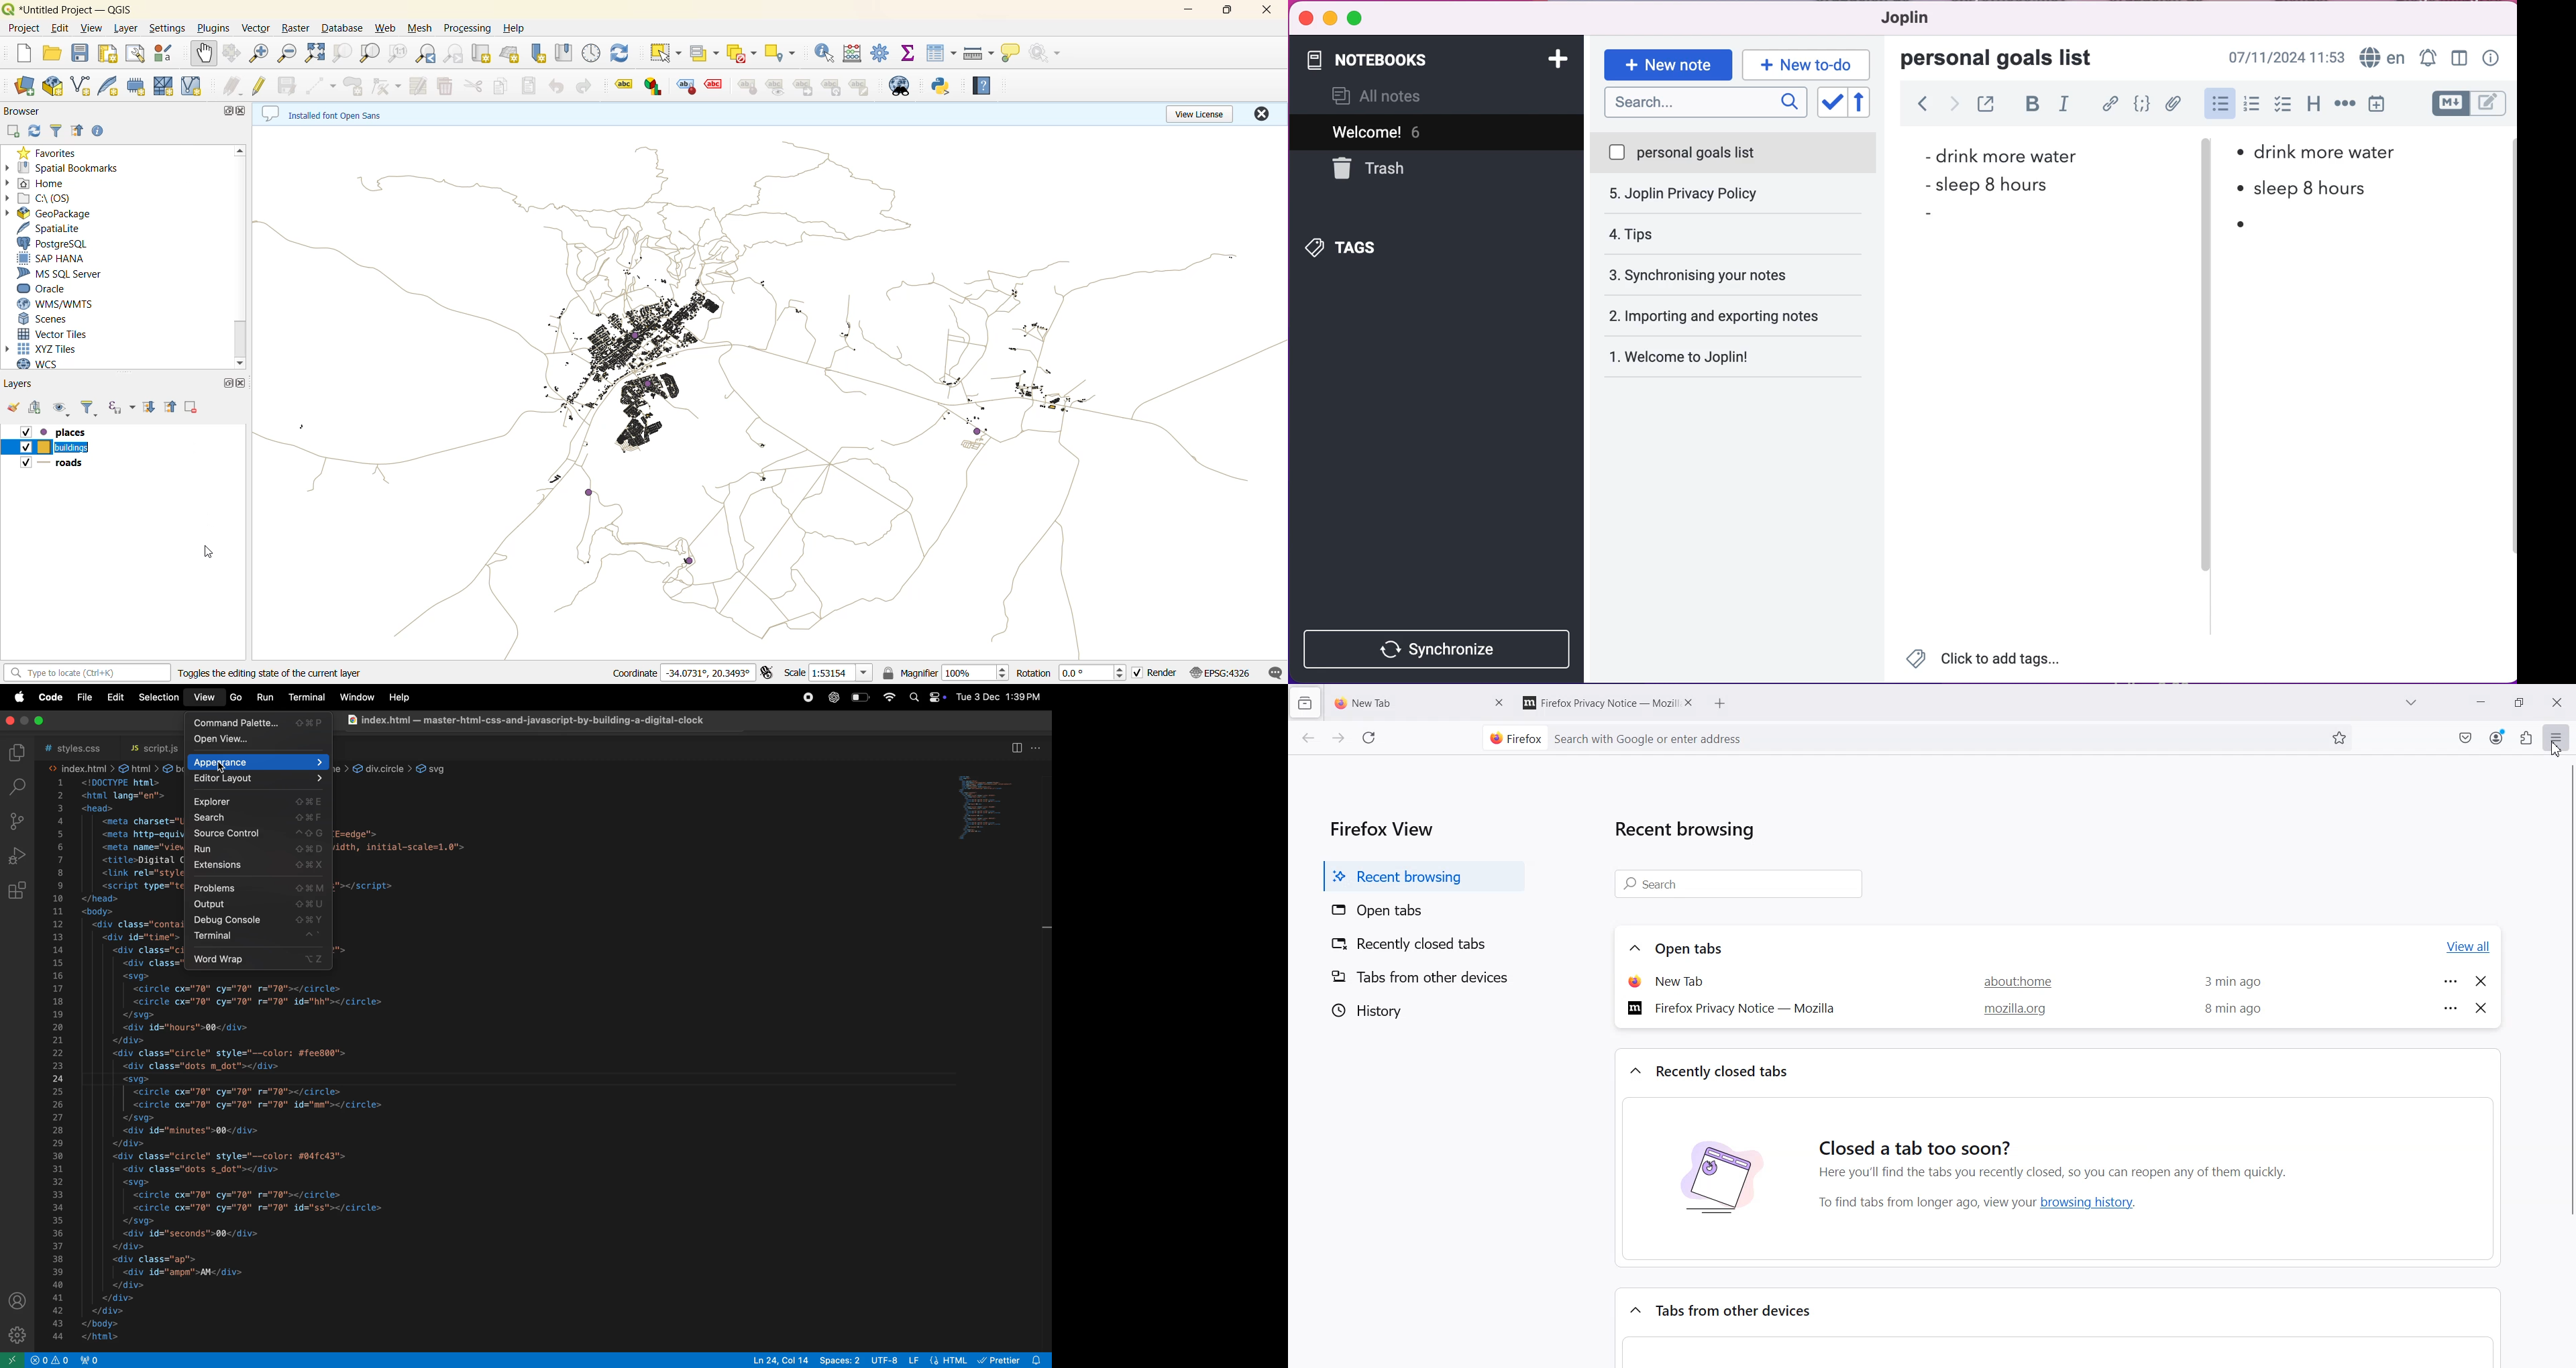  Describe the element at coordinates (2381, 106) in the screenshot. I see `insert time` at that location.